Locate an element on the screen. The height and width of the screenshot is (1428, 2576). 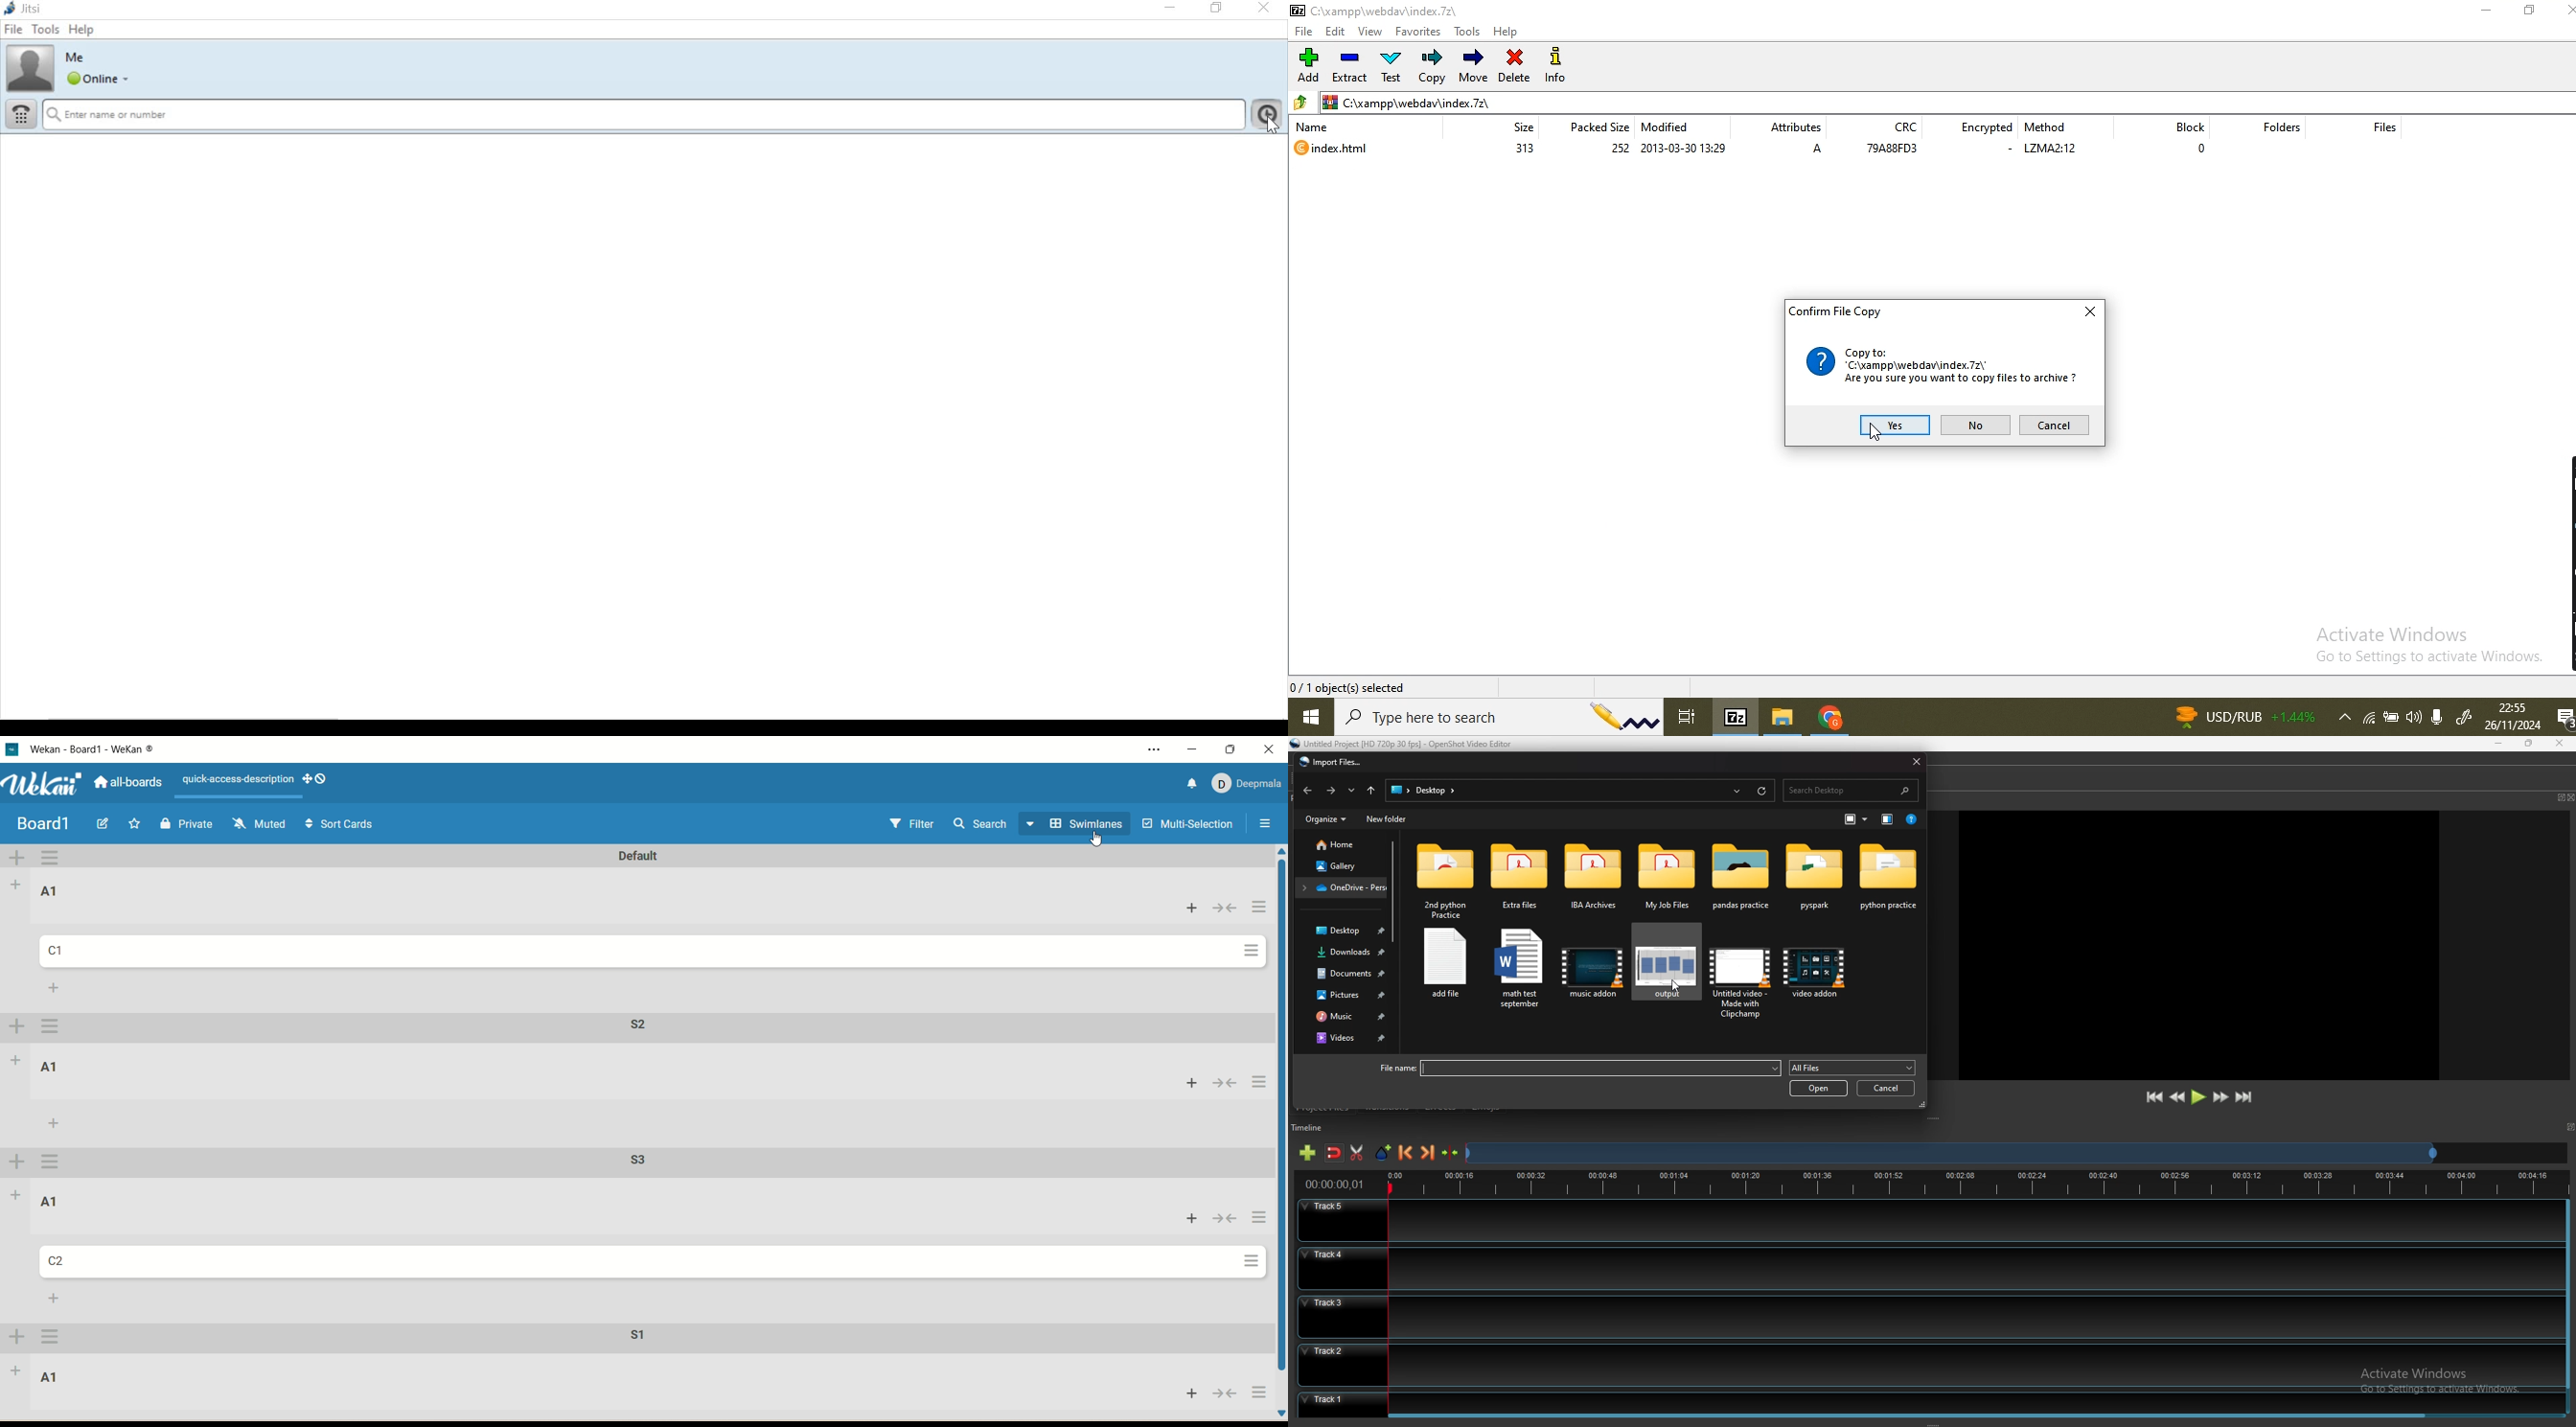
muted is located at coordinates (257, 823).